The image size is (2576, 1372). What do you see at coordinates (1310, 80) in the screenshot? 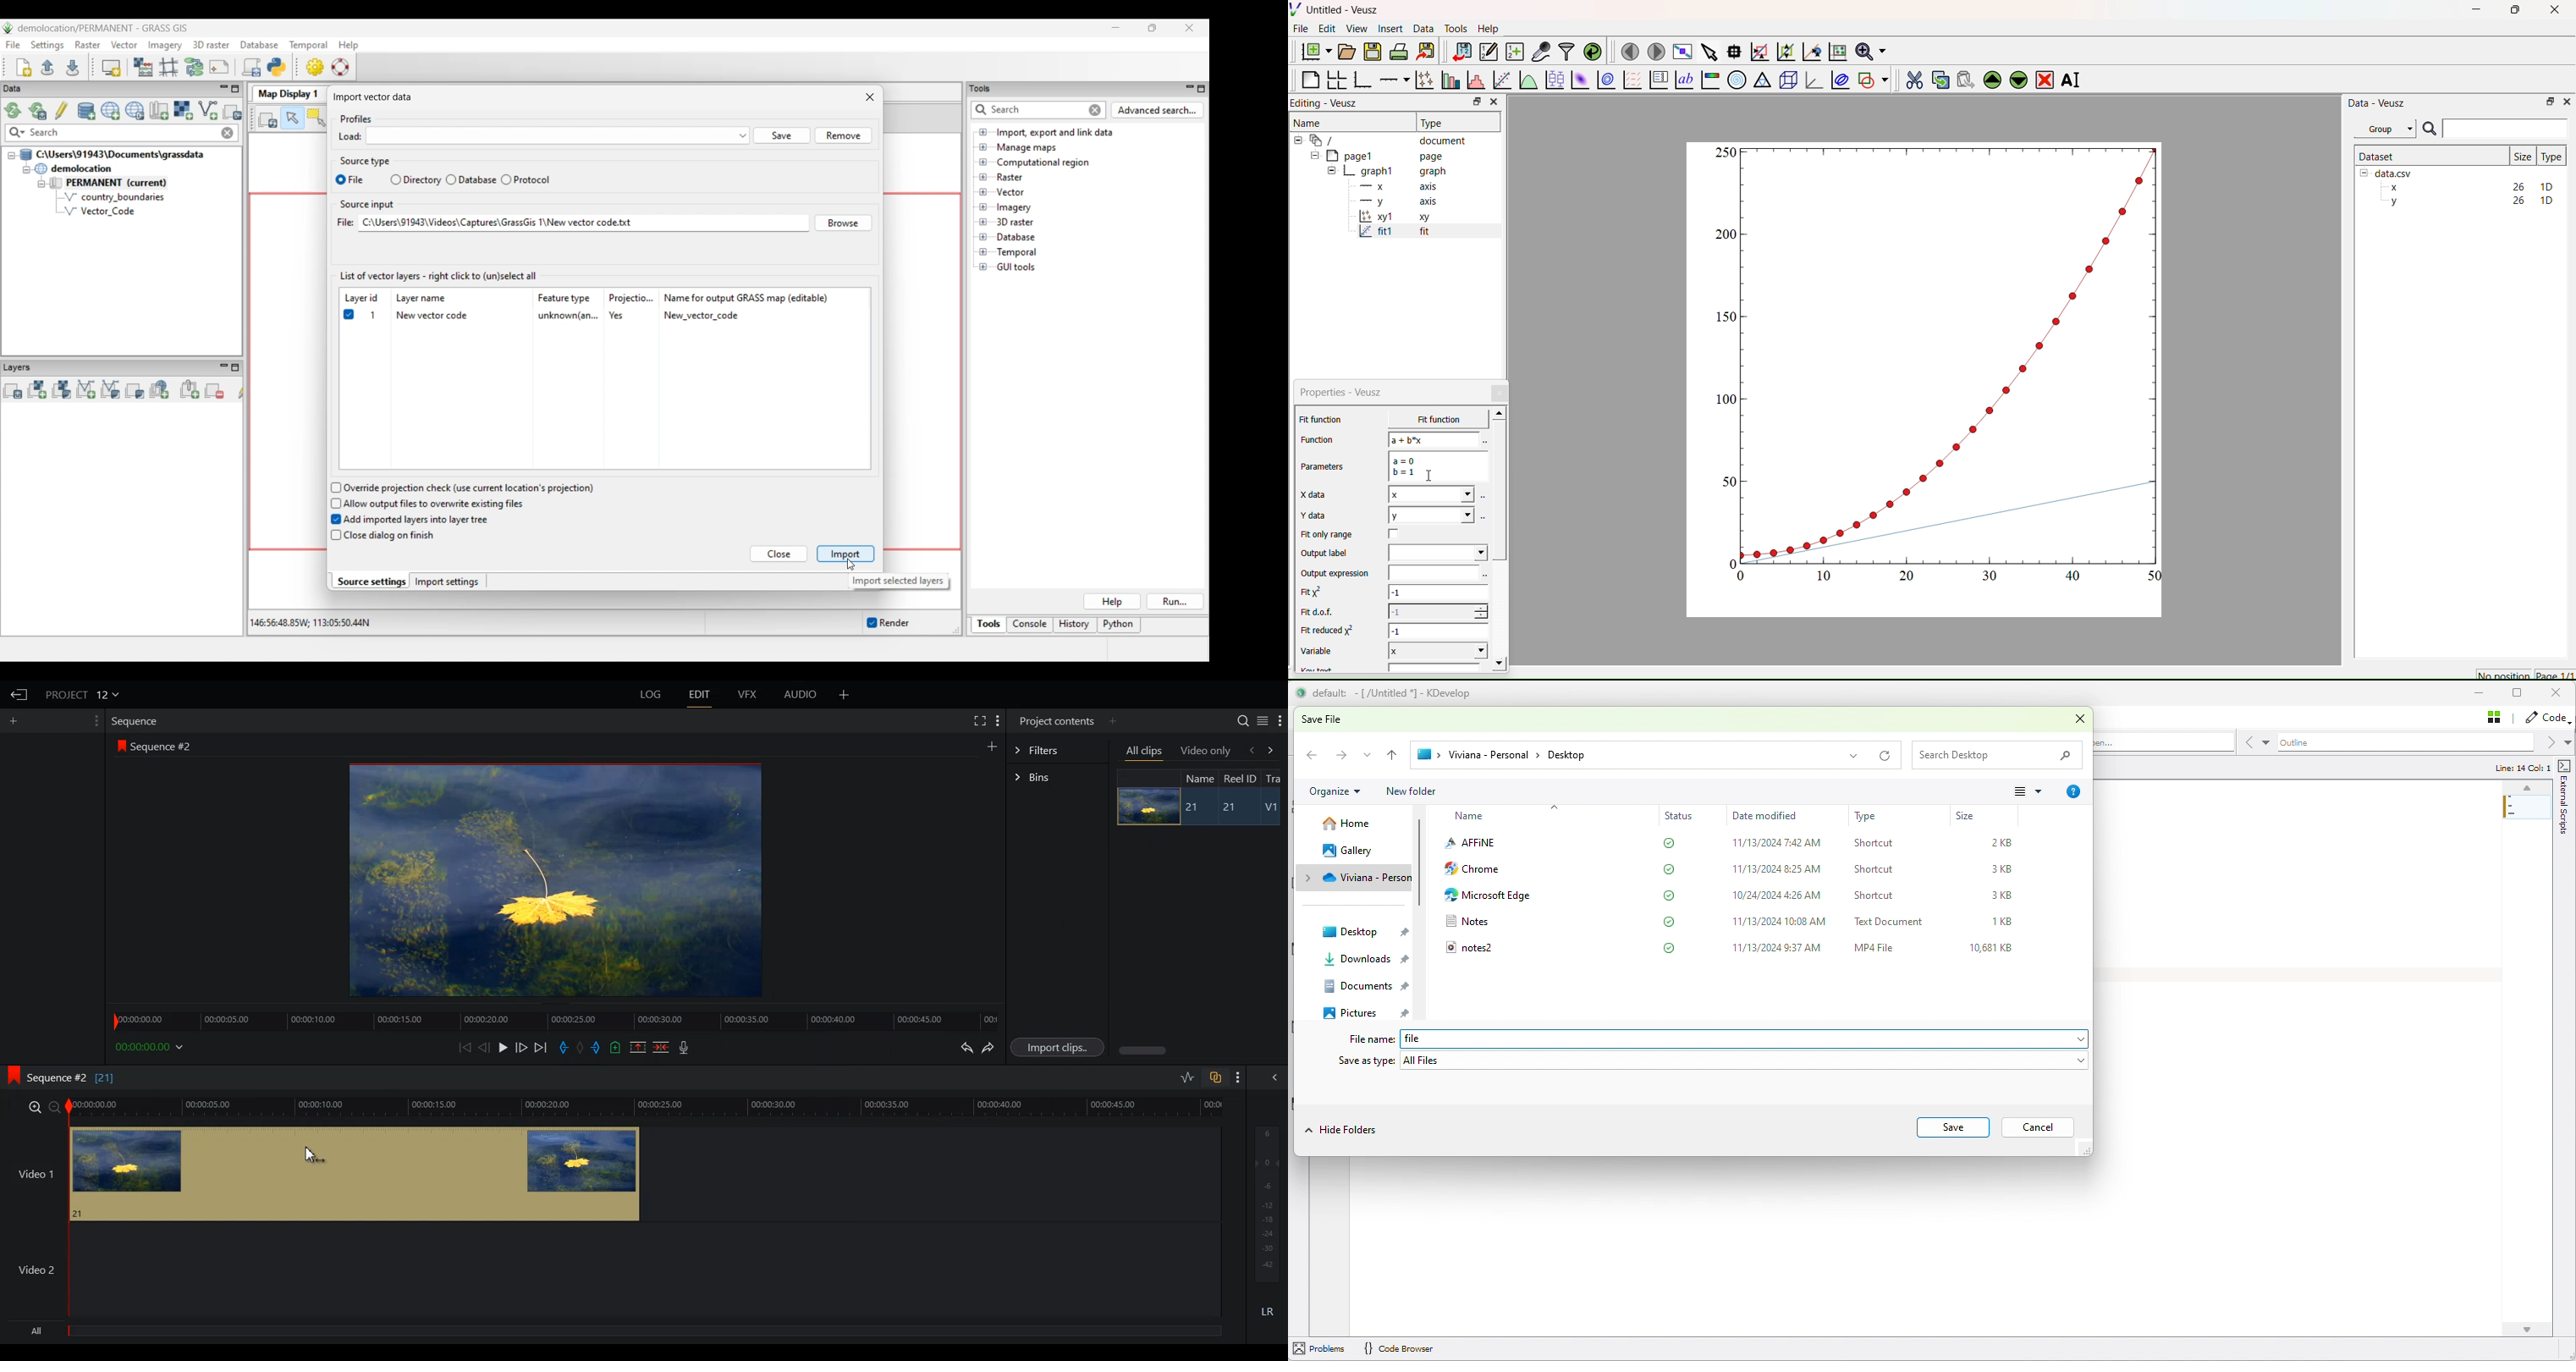
I see `Blank Page` at bounding box center [1310, 80].